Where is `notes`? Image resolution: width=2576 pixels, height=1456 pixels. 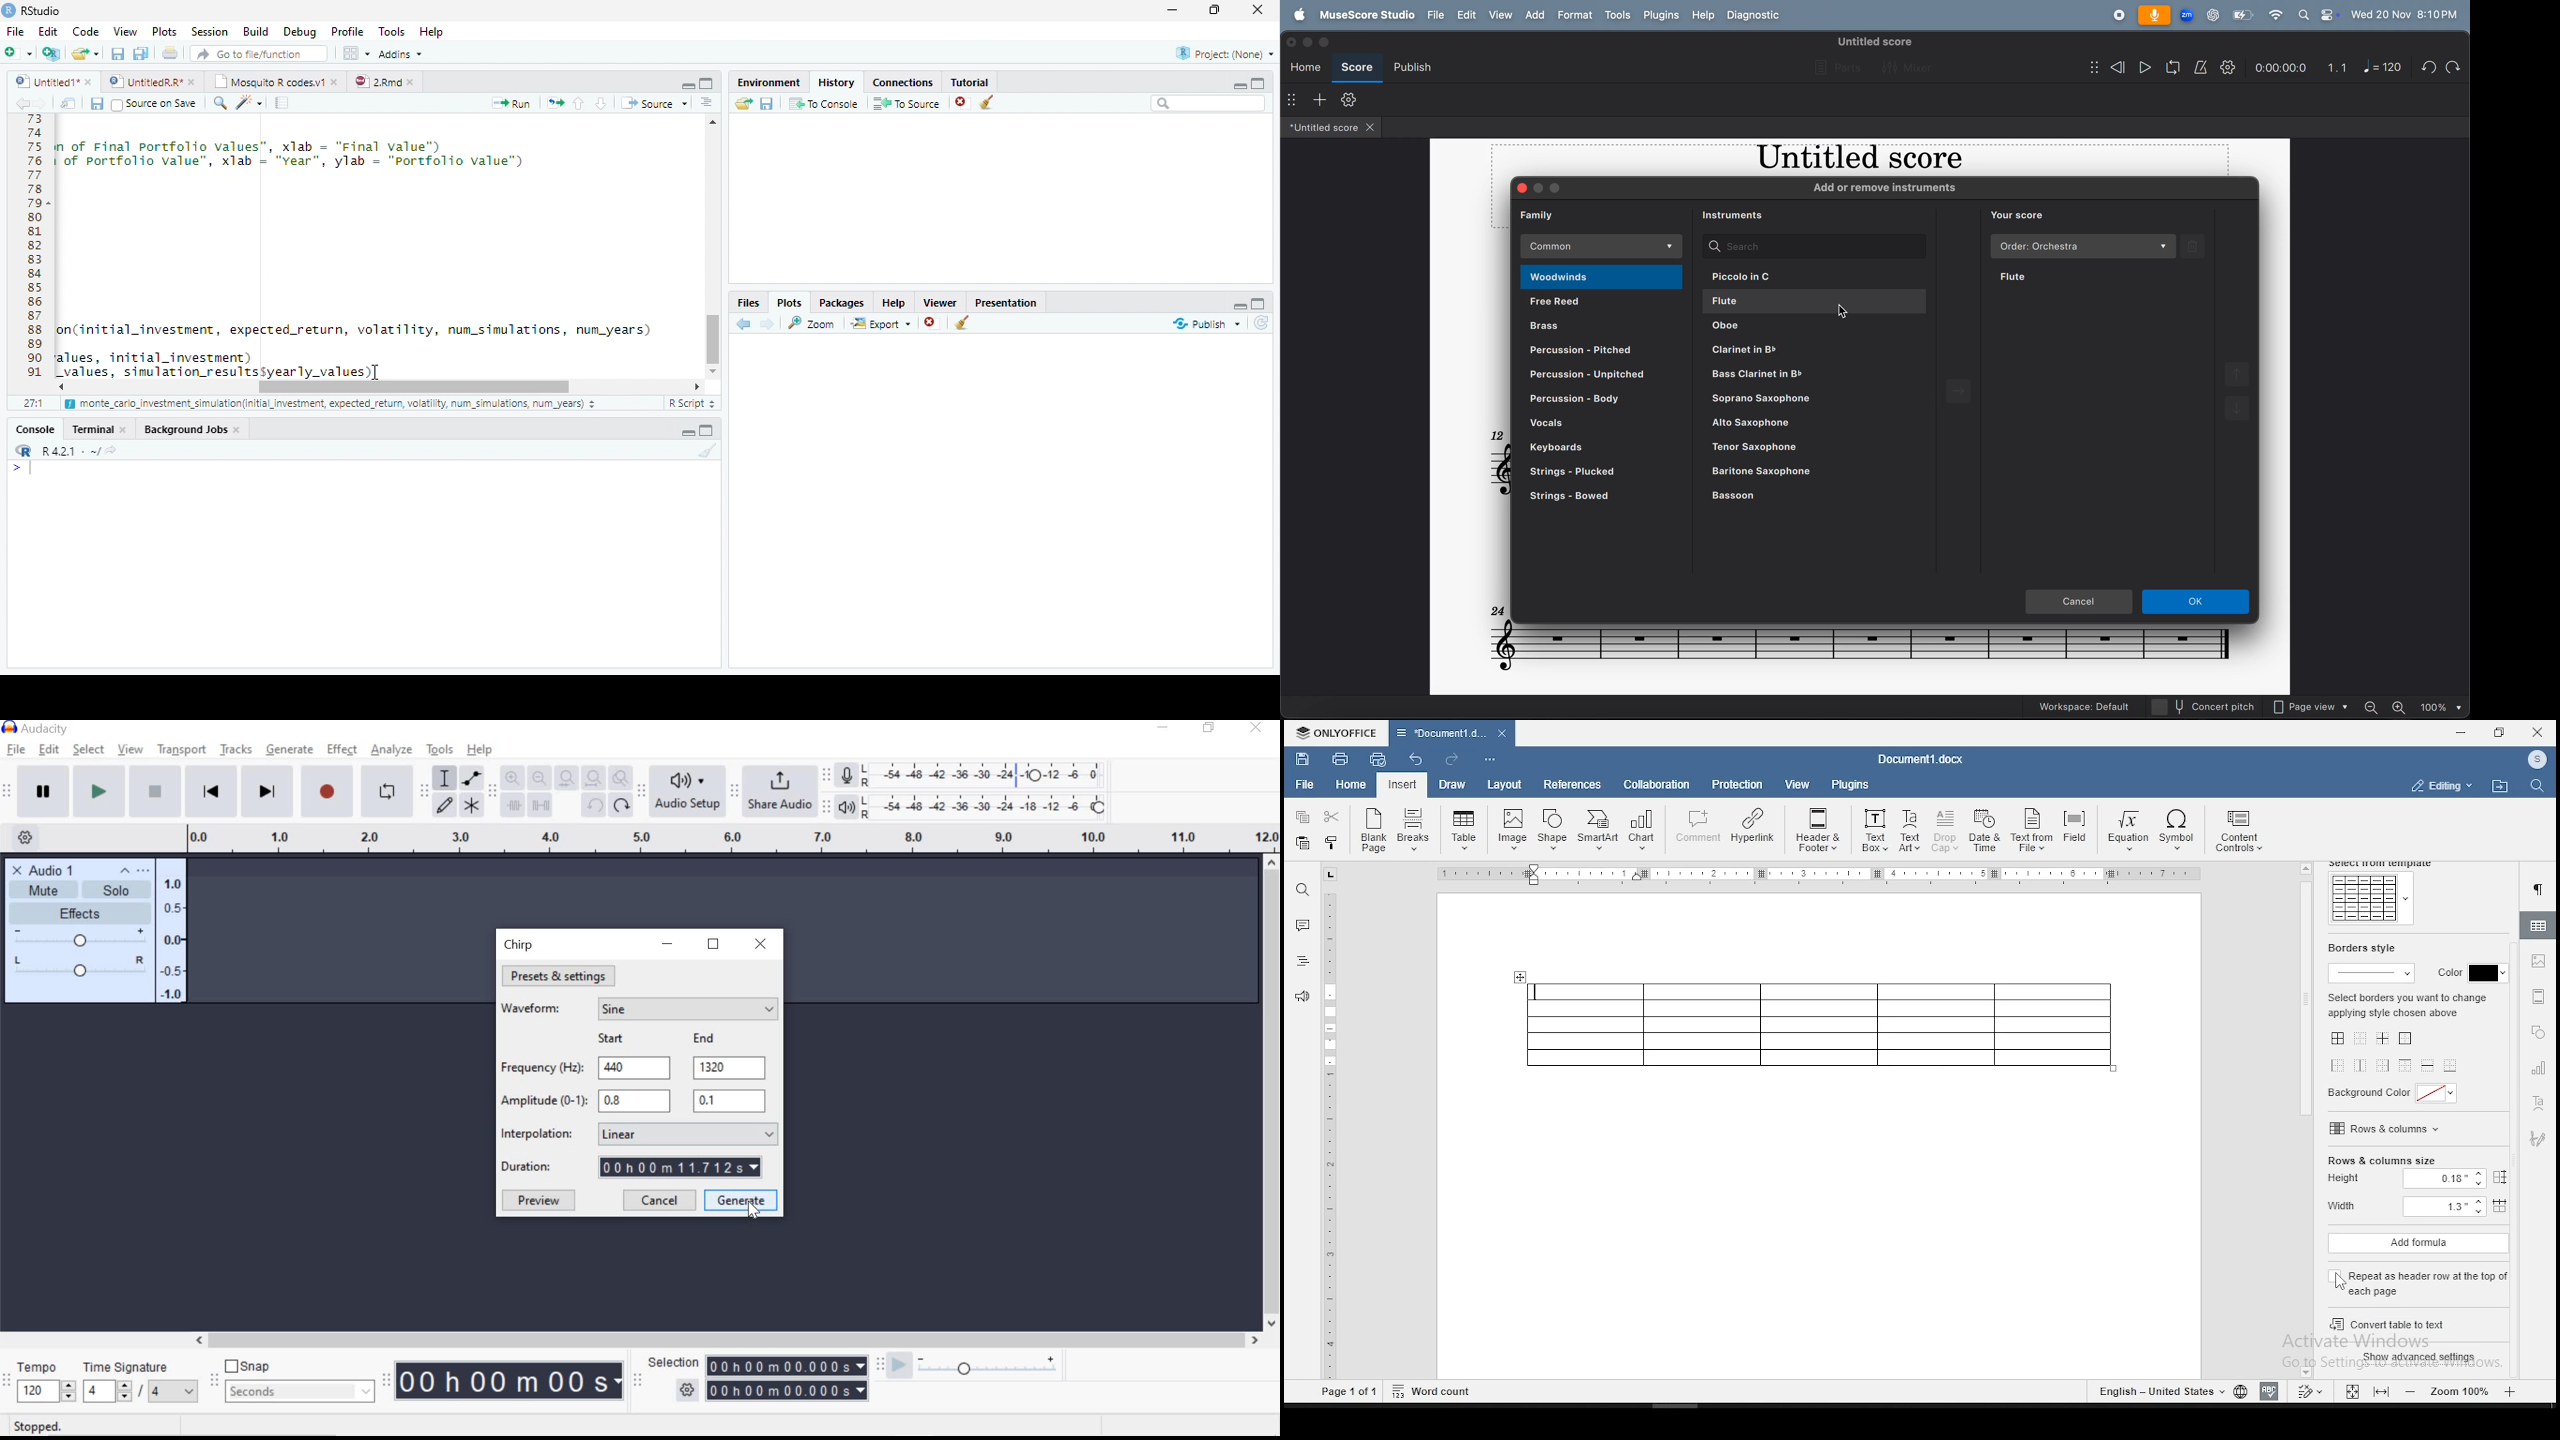
notes is located at coordinates (1497, 469).